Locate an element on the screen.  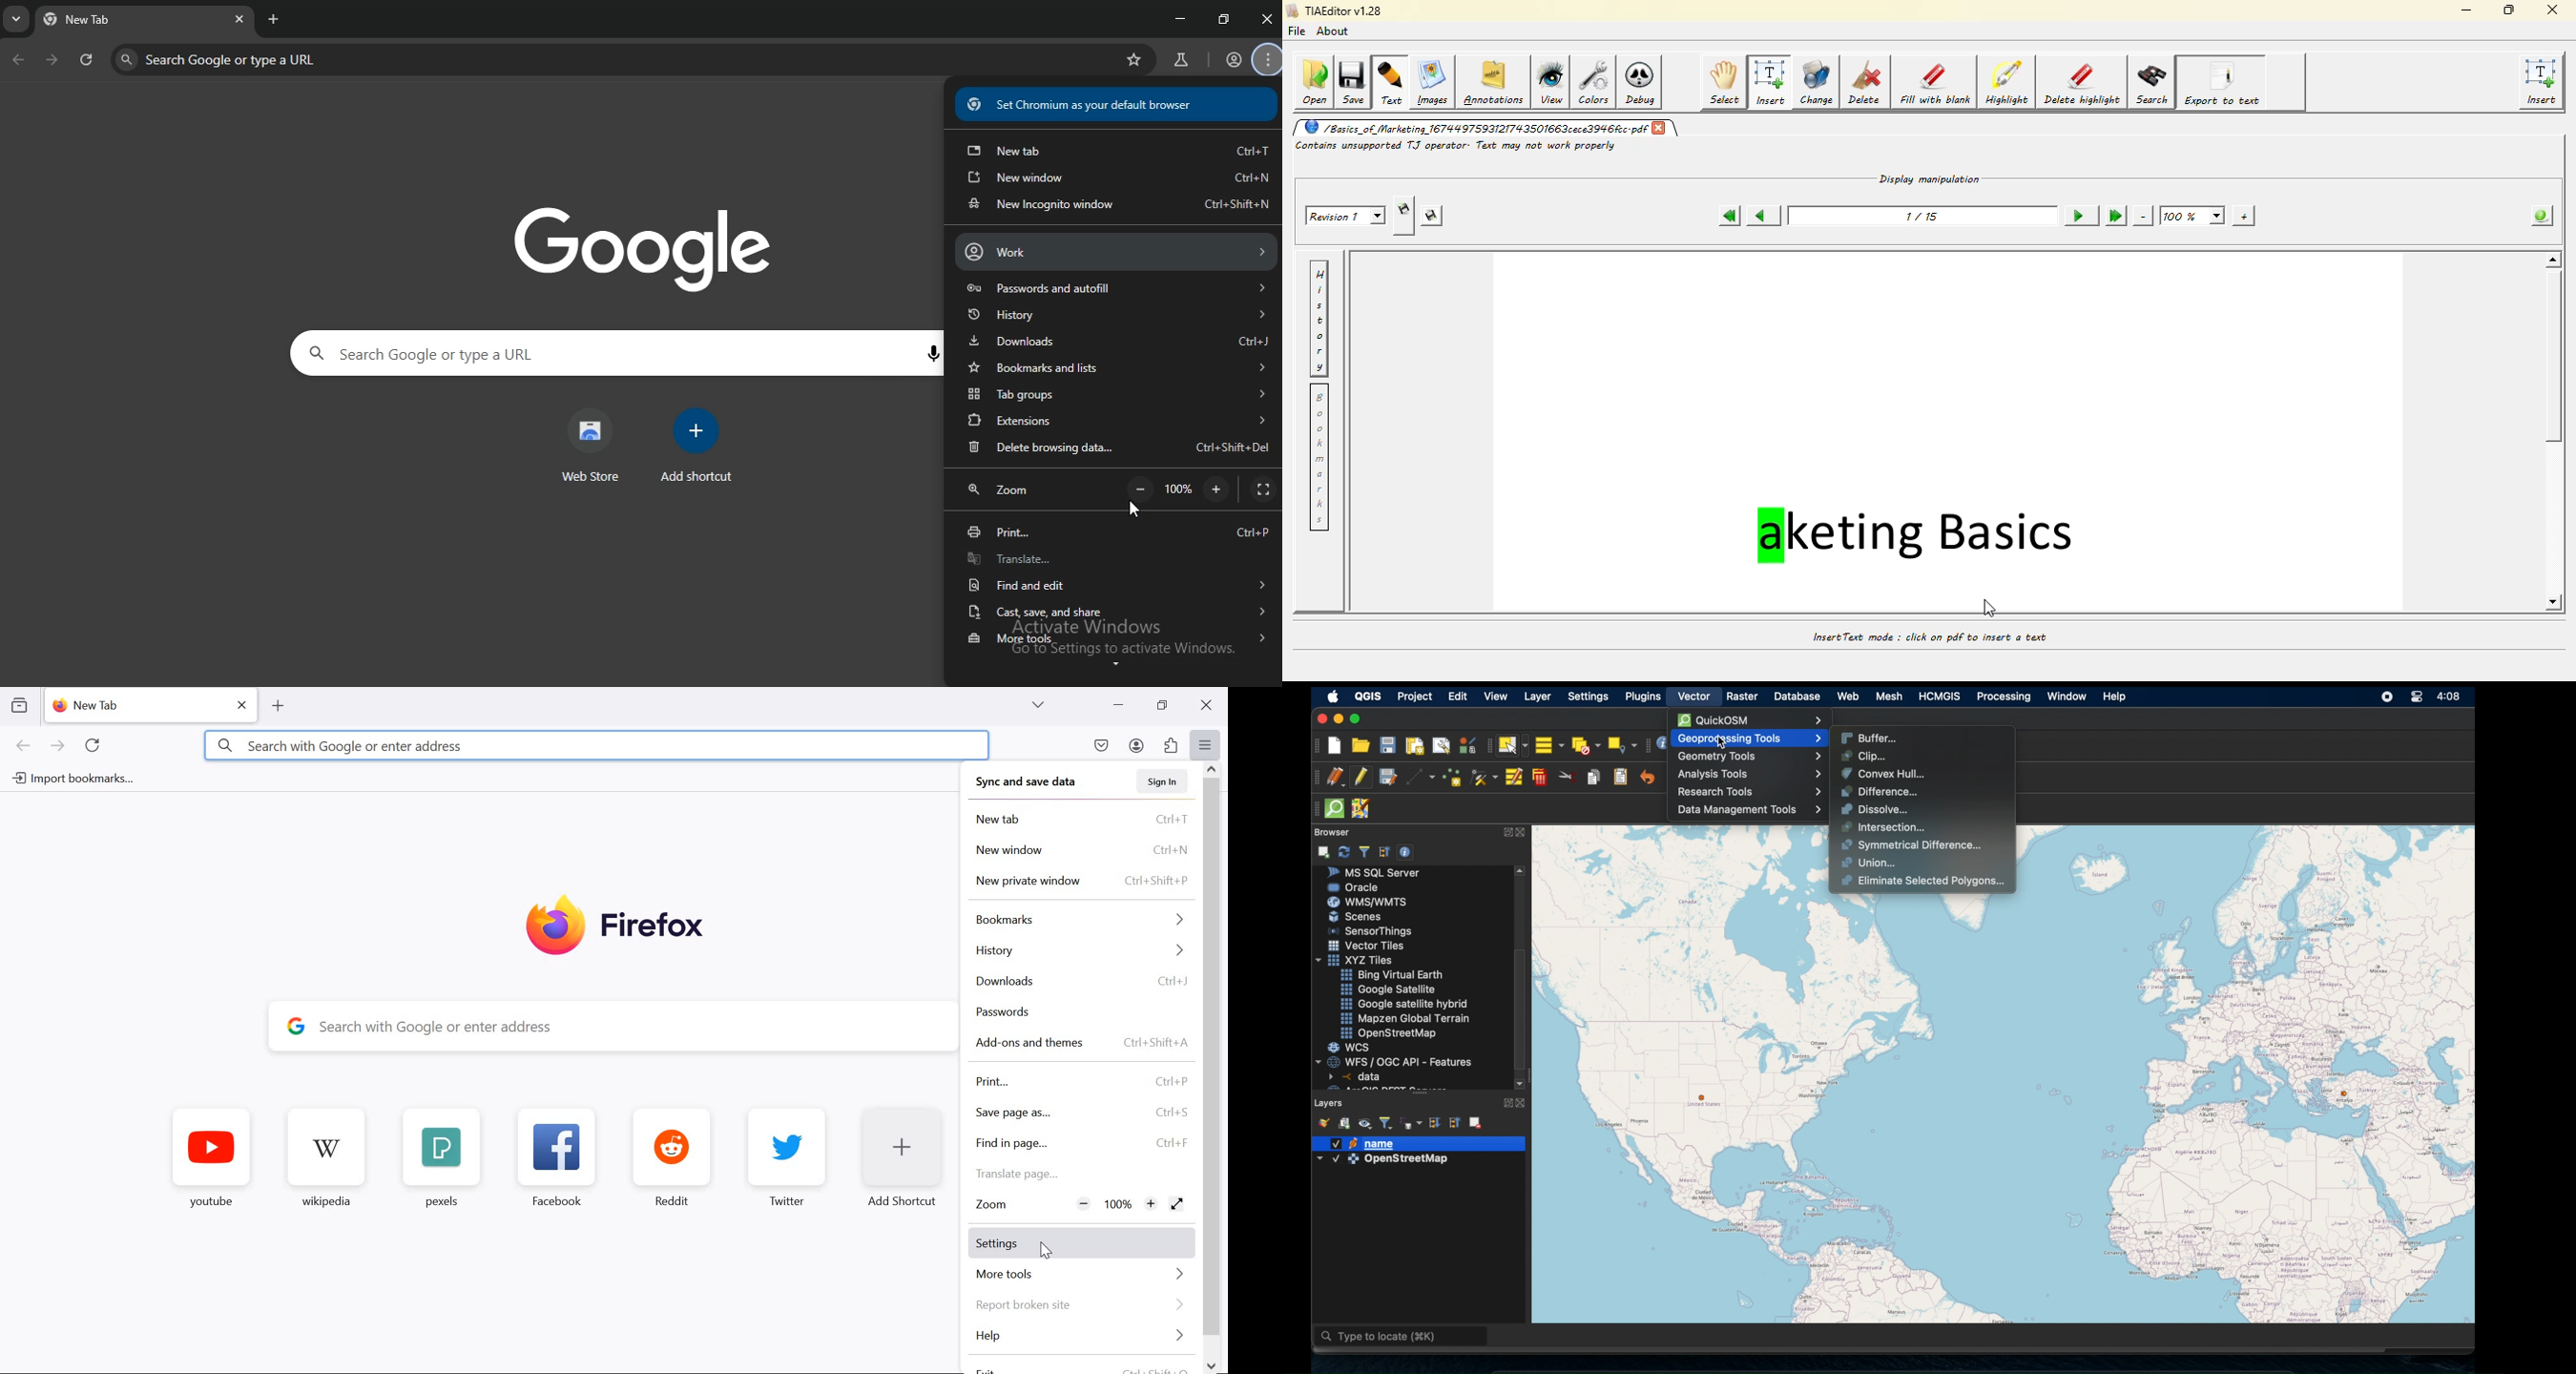
openstreetmap is located at coordinates (1391, 1034).